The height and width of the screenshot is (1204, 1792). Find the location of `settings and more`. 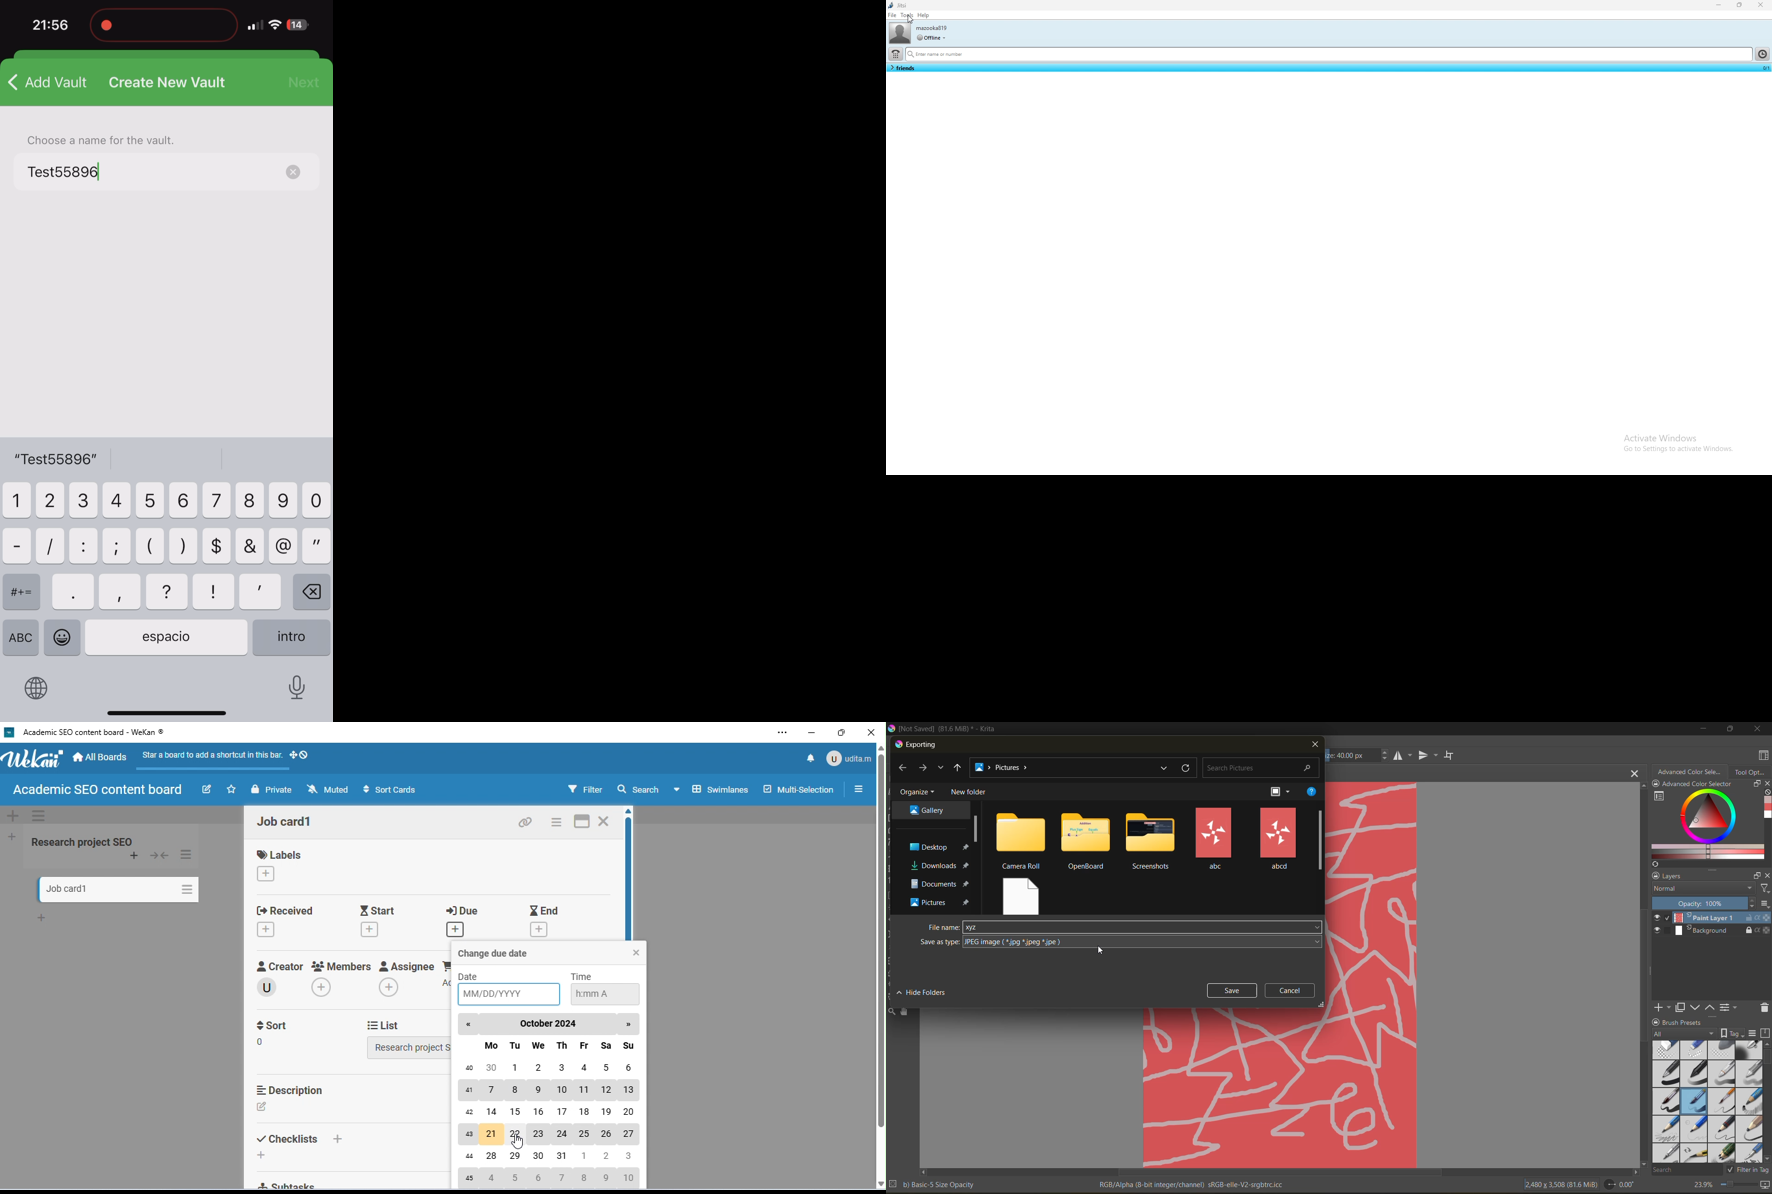

settings and more is located at coordinates (785, 732).